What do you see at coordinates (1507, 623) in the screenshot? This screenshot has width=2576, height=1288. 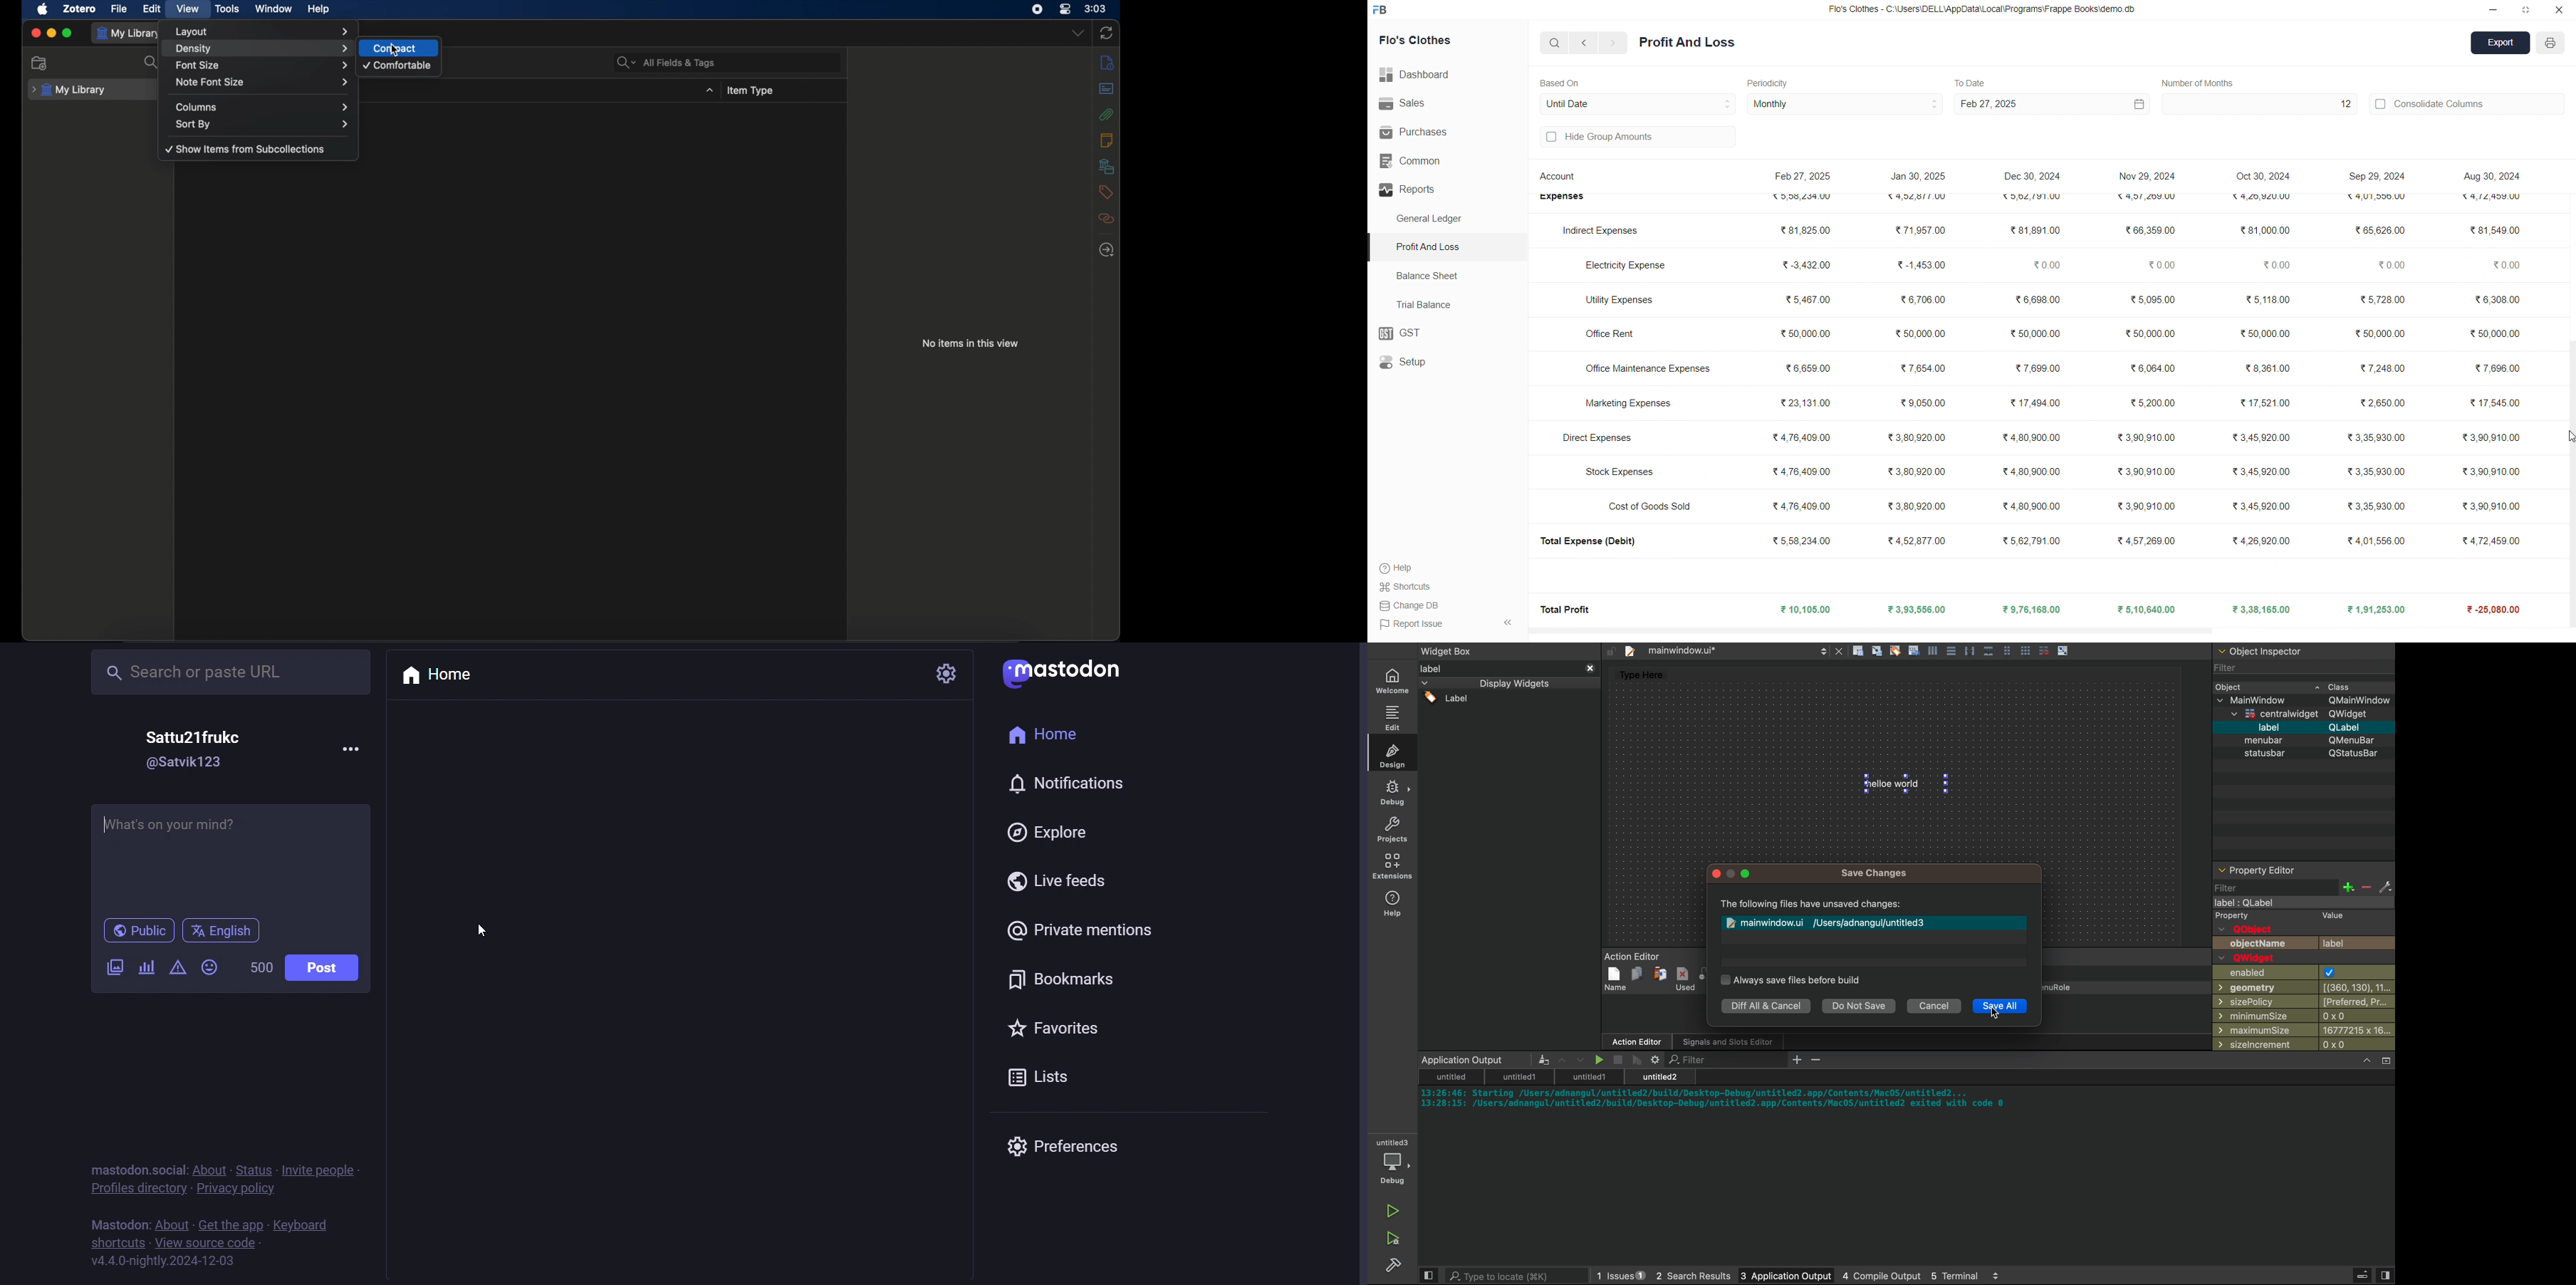 I see `collapse sidebar` at bounding box center [1507, 623].